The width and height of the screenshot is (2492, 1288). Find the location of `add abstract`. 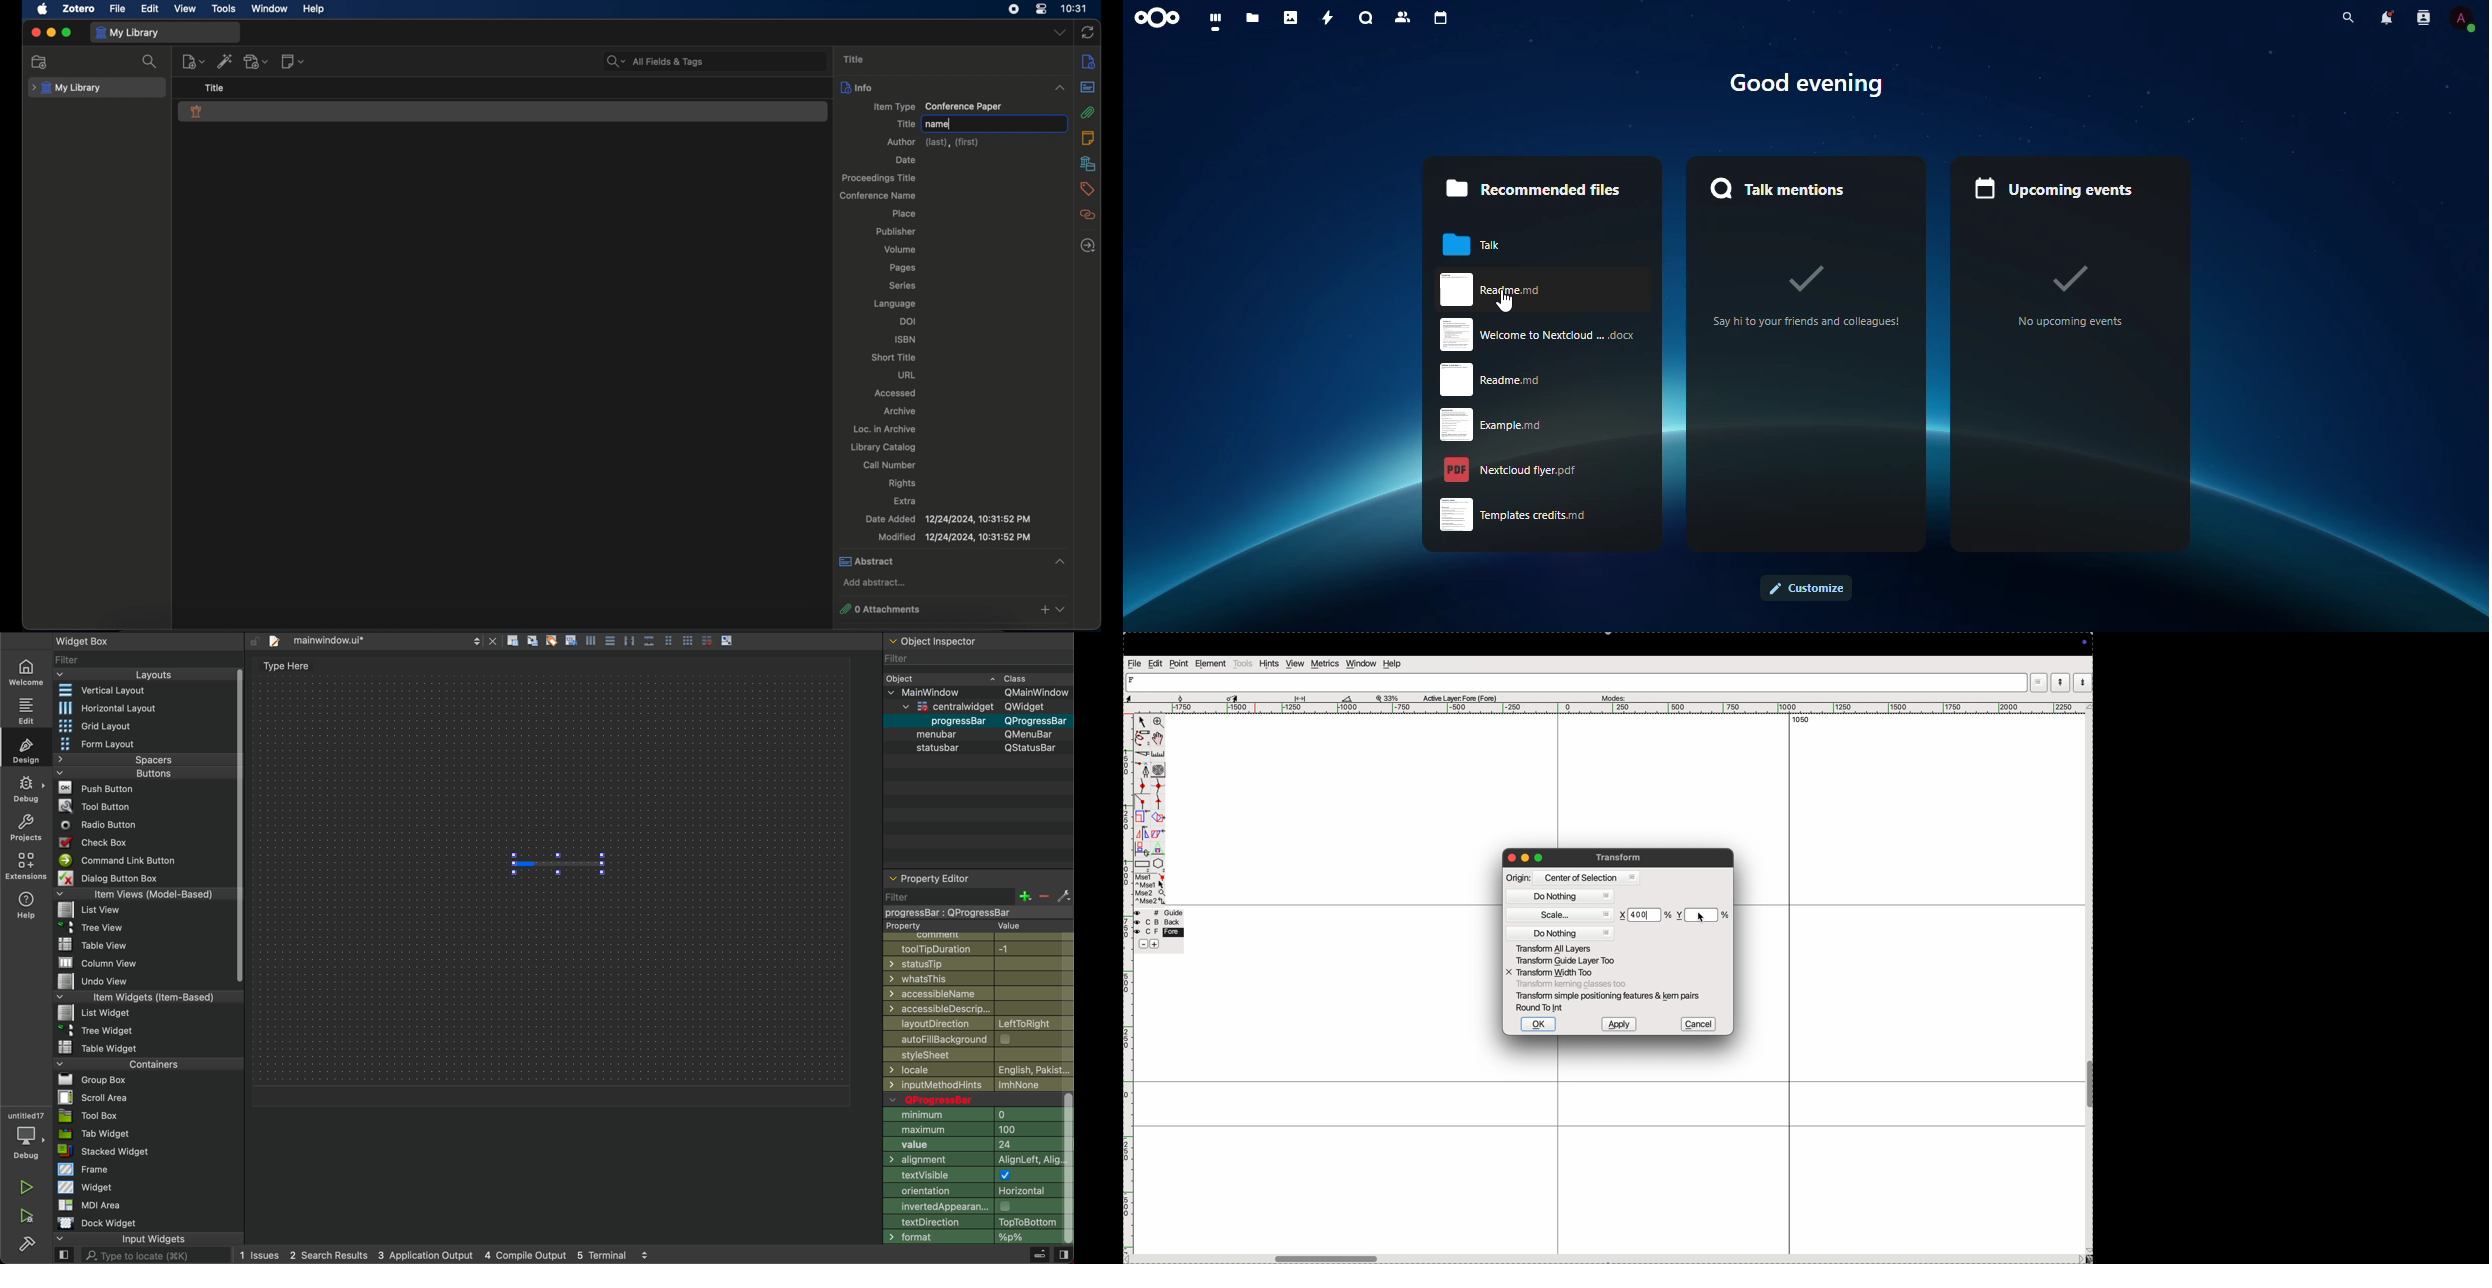

add abstract is located at coordinates (877, 583).